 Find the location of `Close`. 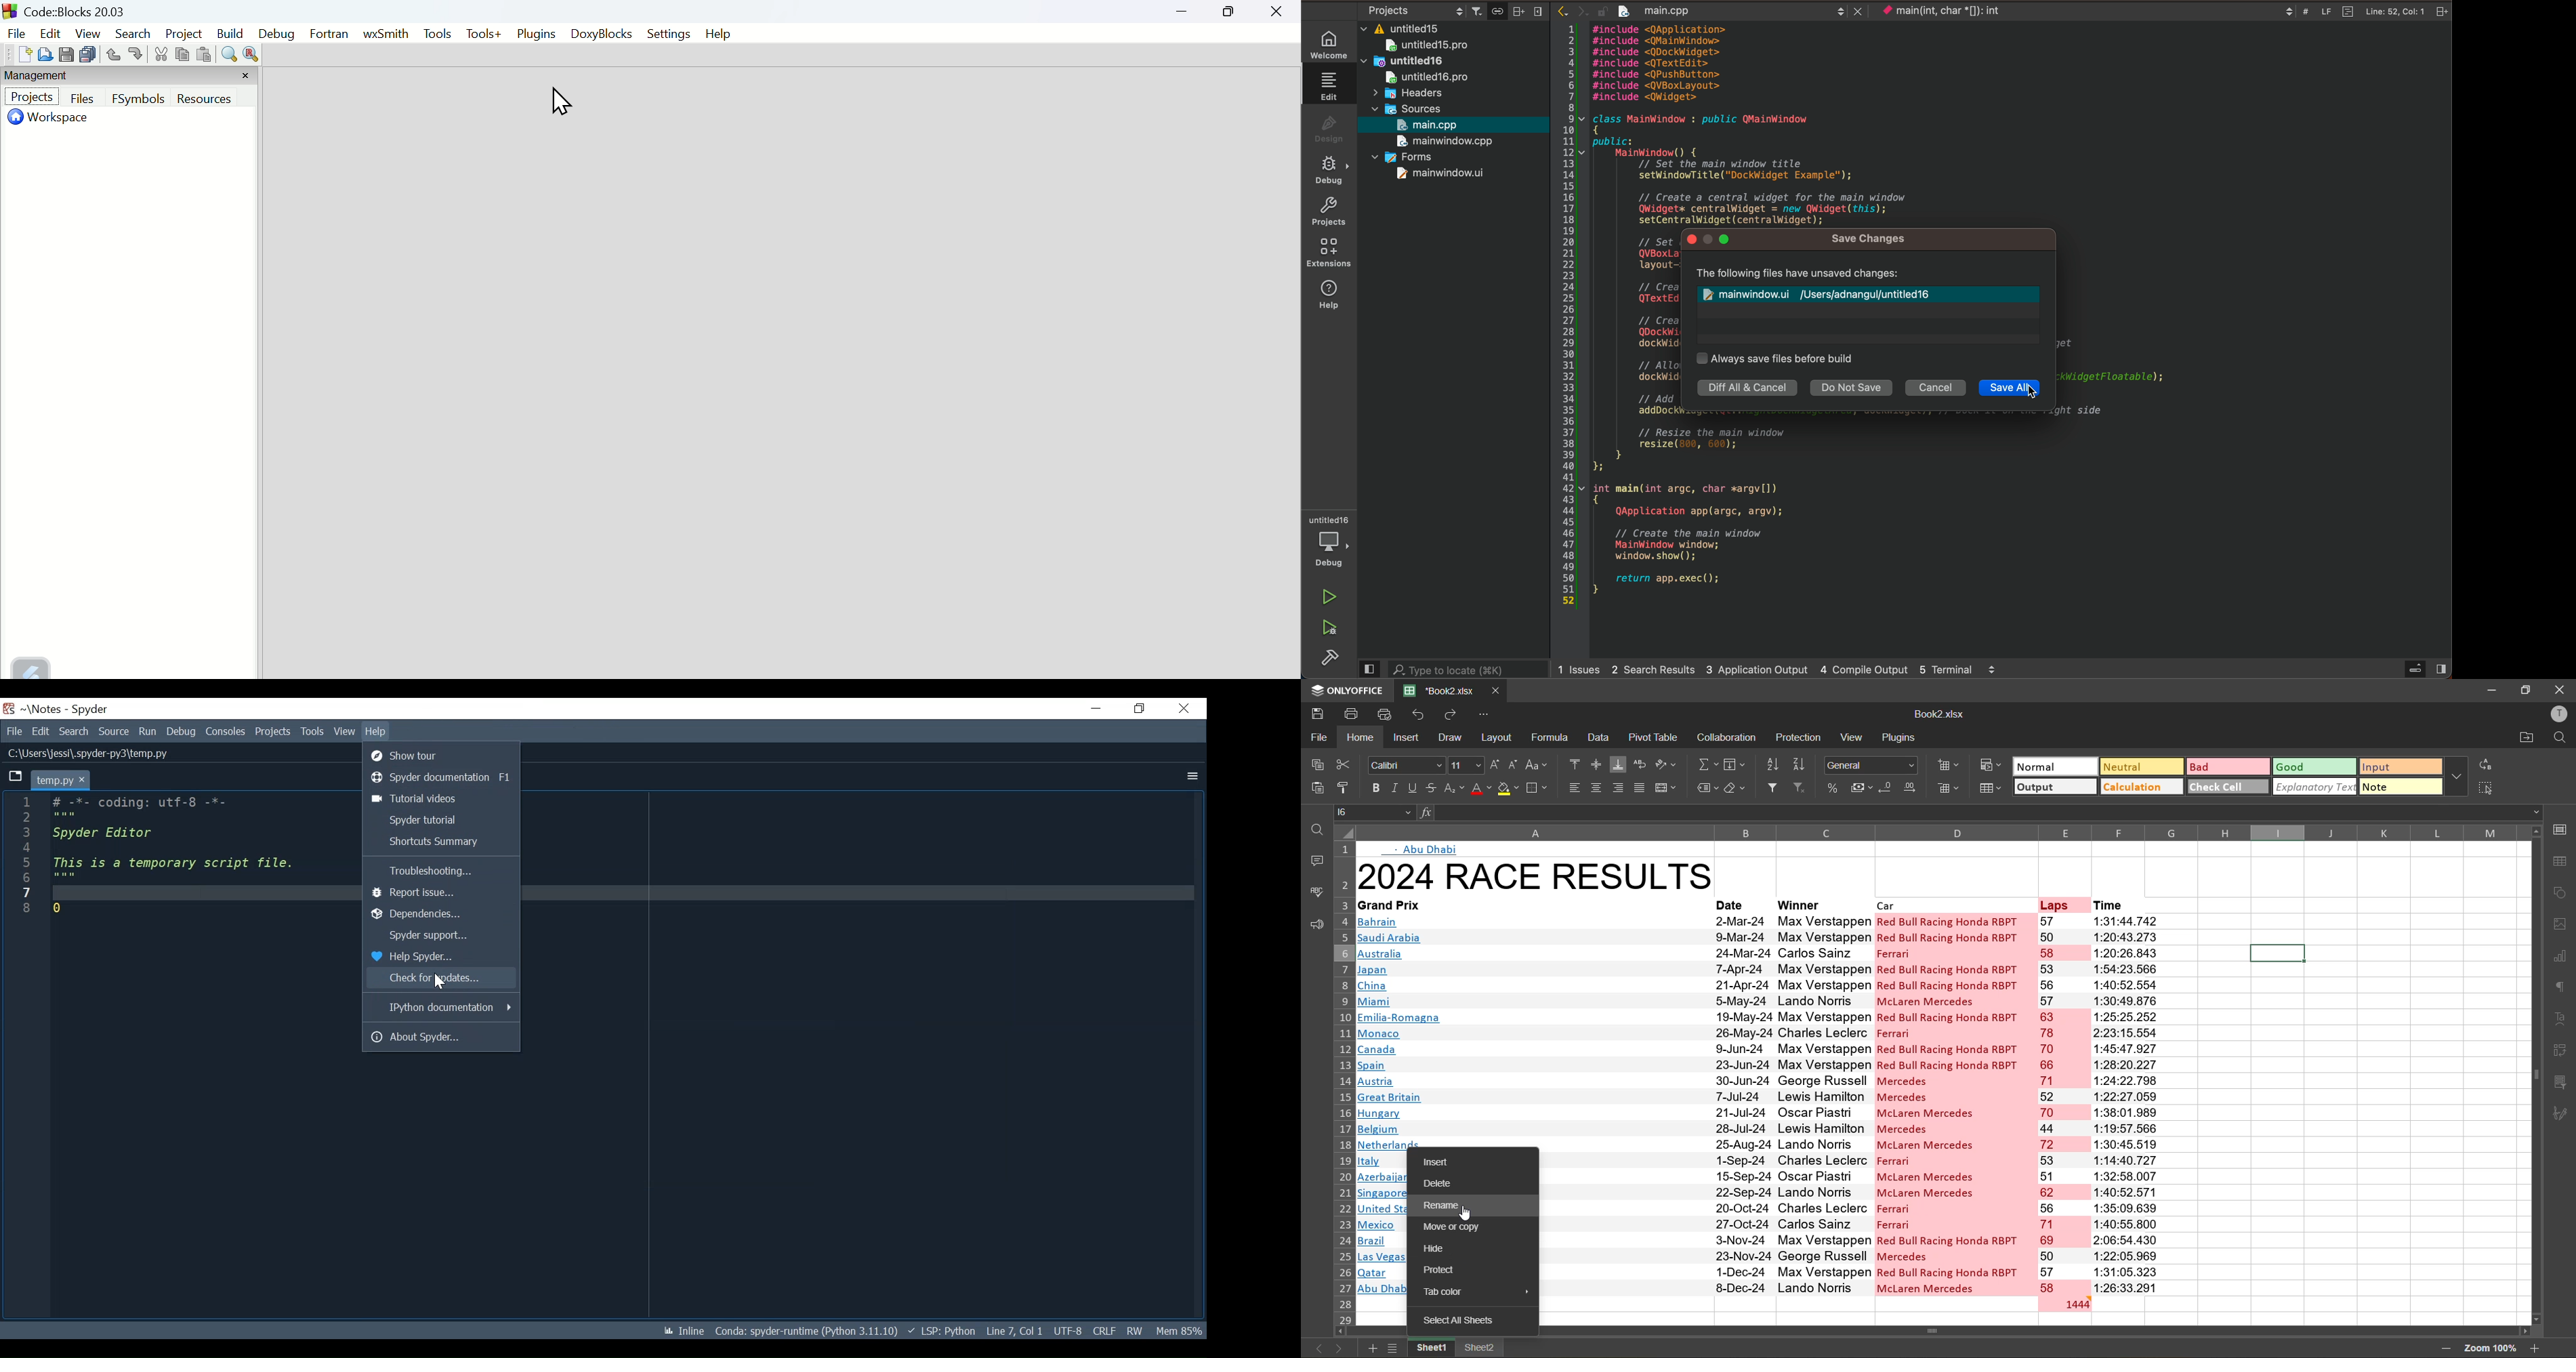

Close is located at coordinates (1184, 707).